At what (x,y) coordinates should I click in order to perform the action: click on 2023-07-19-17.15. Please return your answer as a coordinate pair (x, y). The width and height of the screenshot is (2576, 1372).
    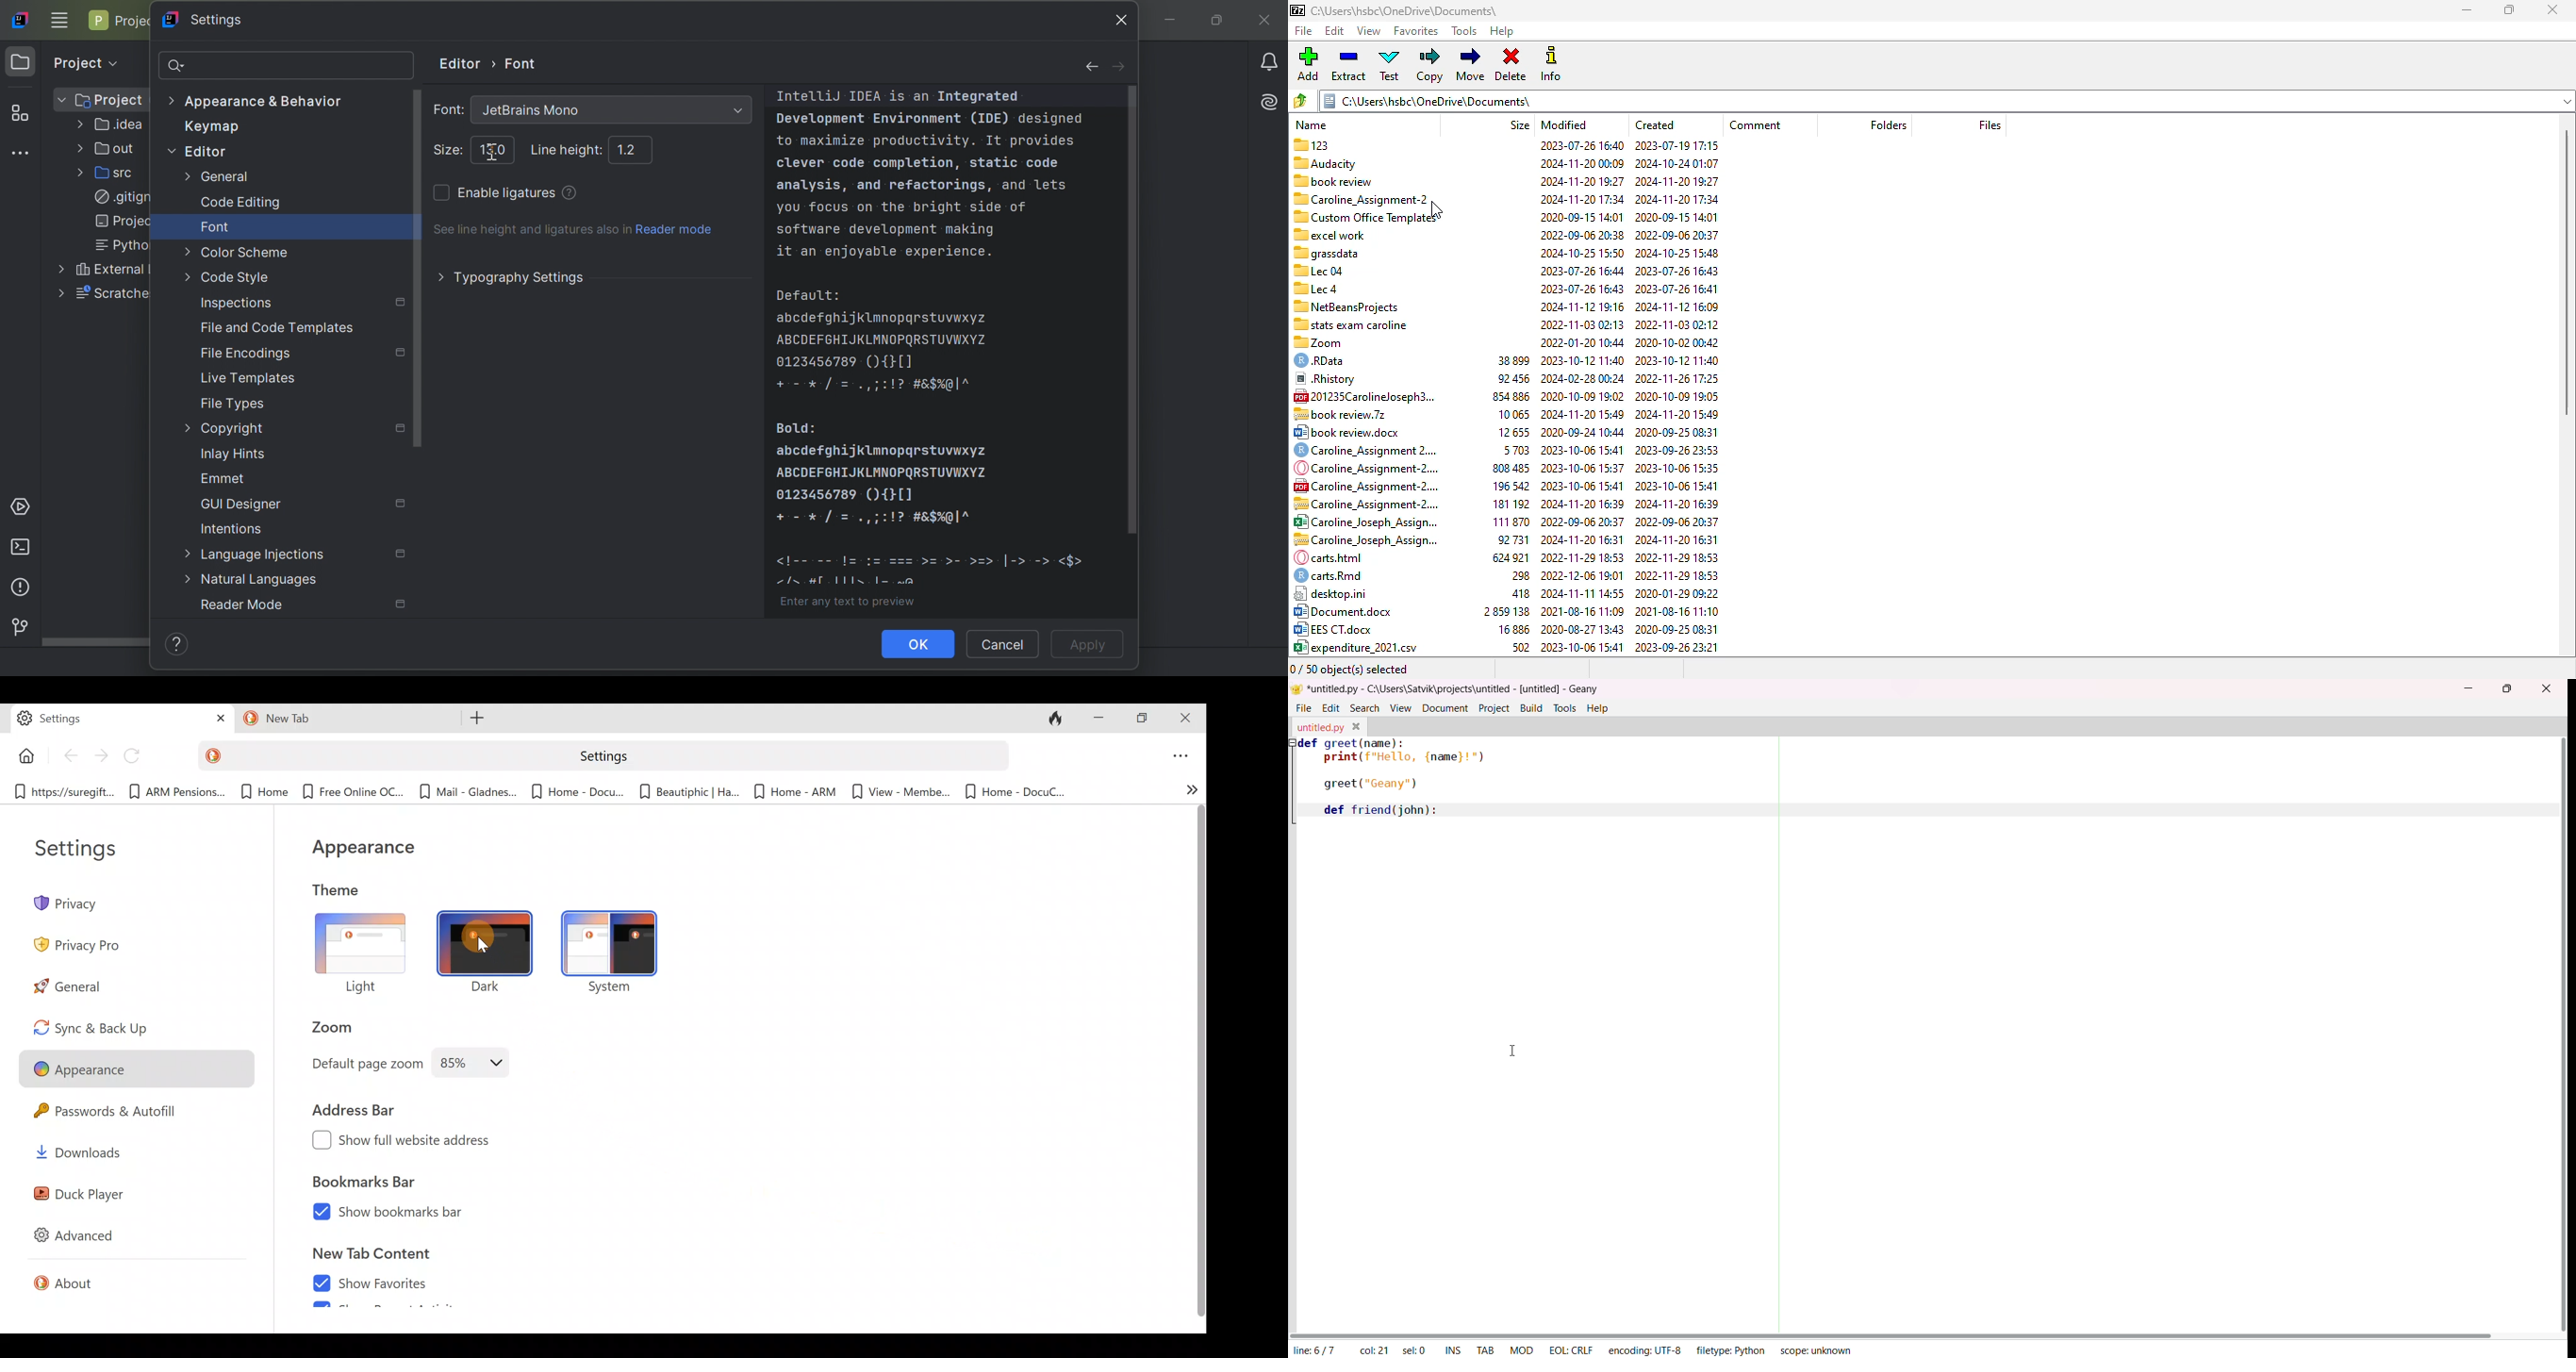
    Looking at the image, I should click on (1685, 144).